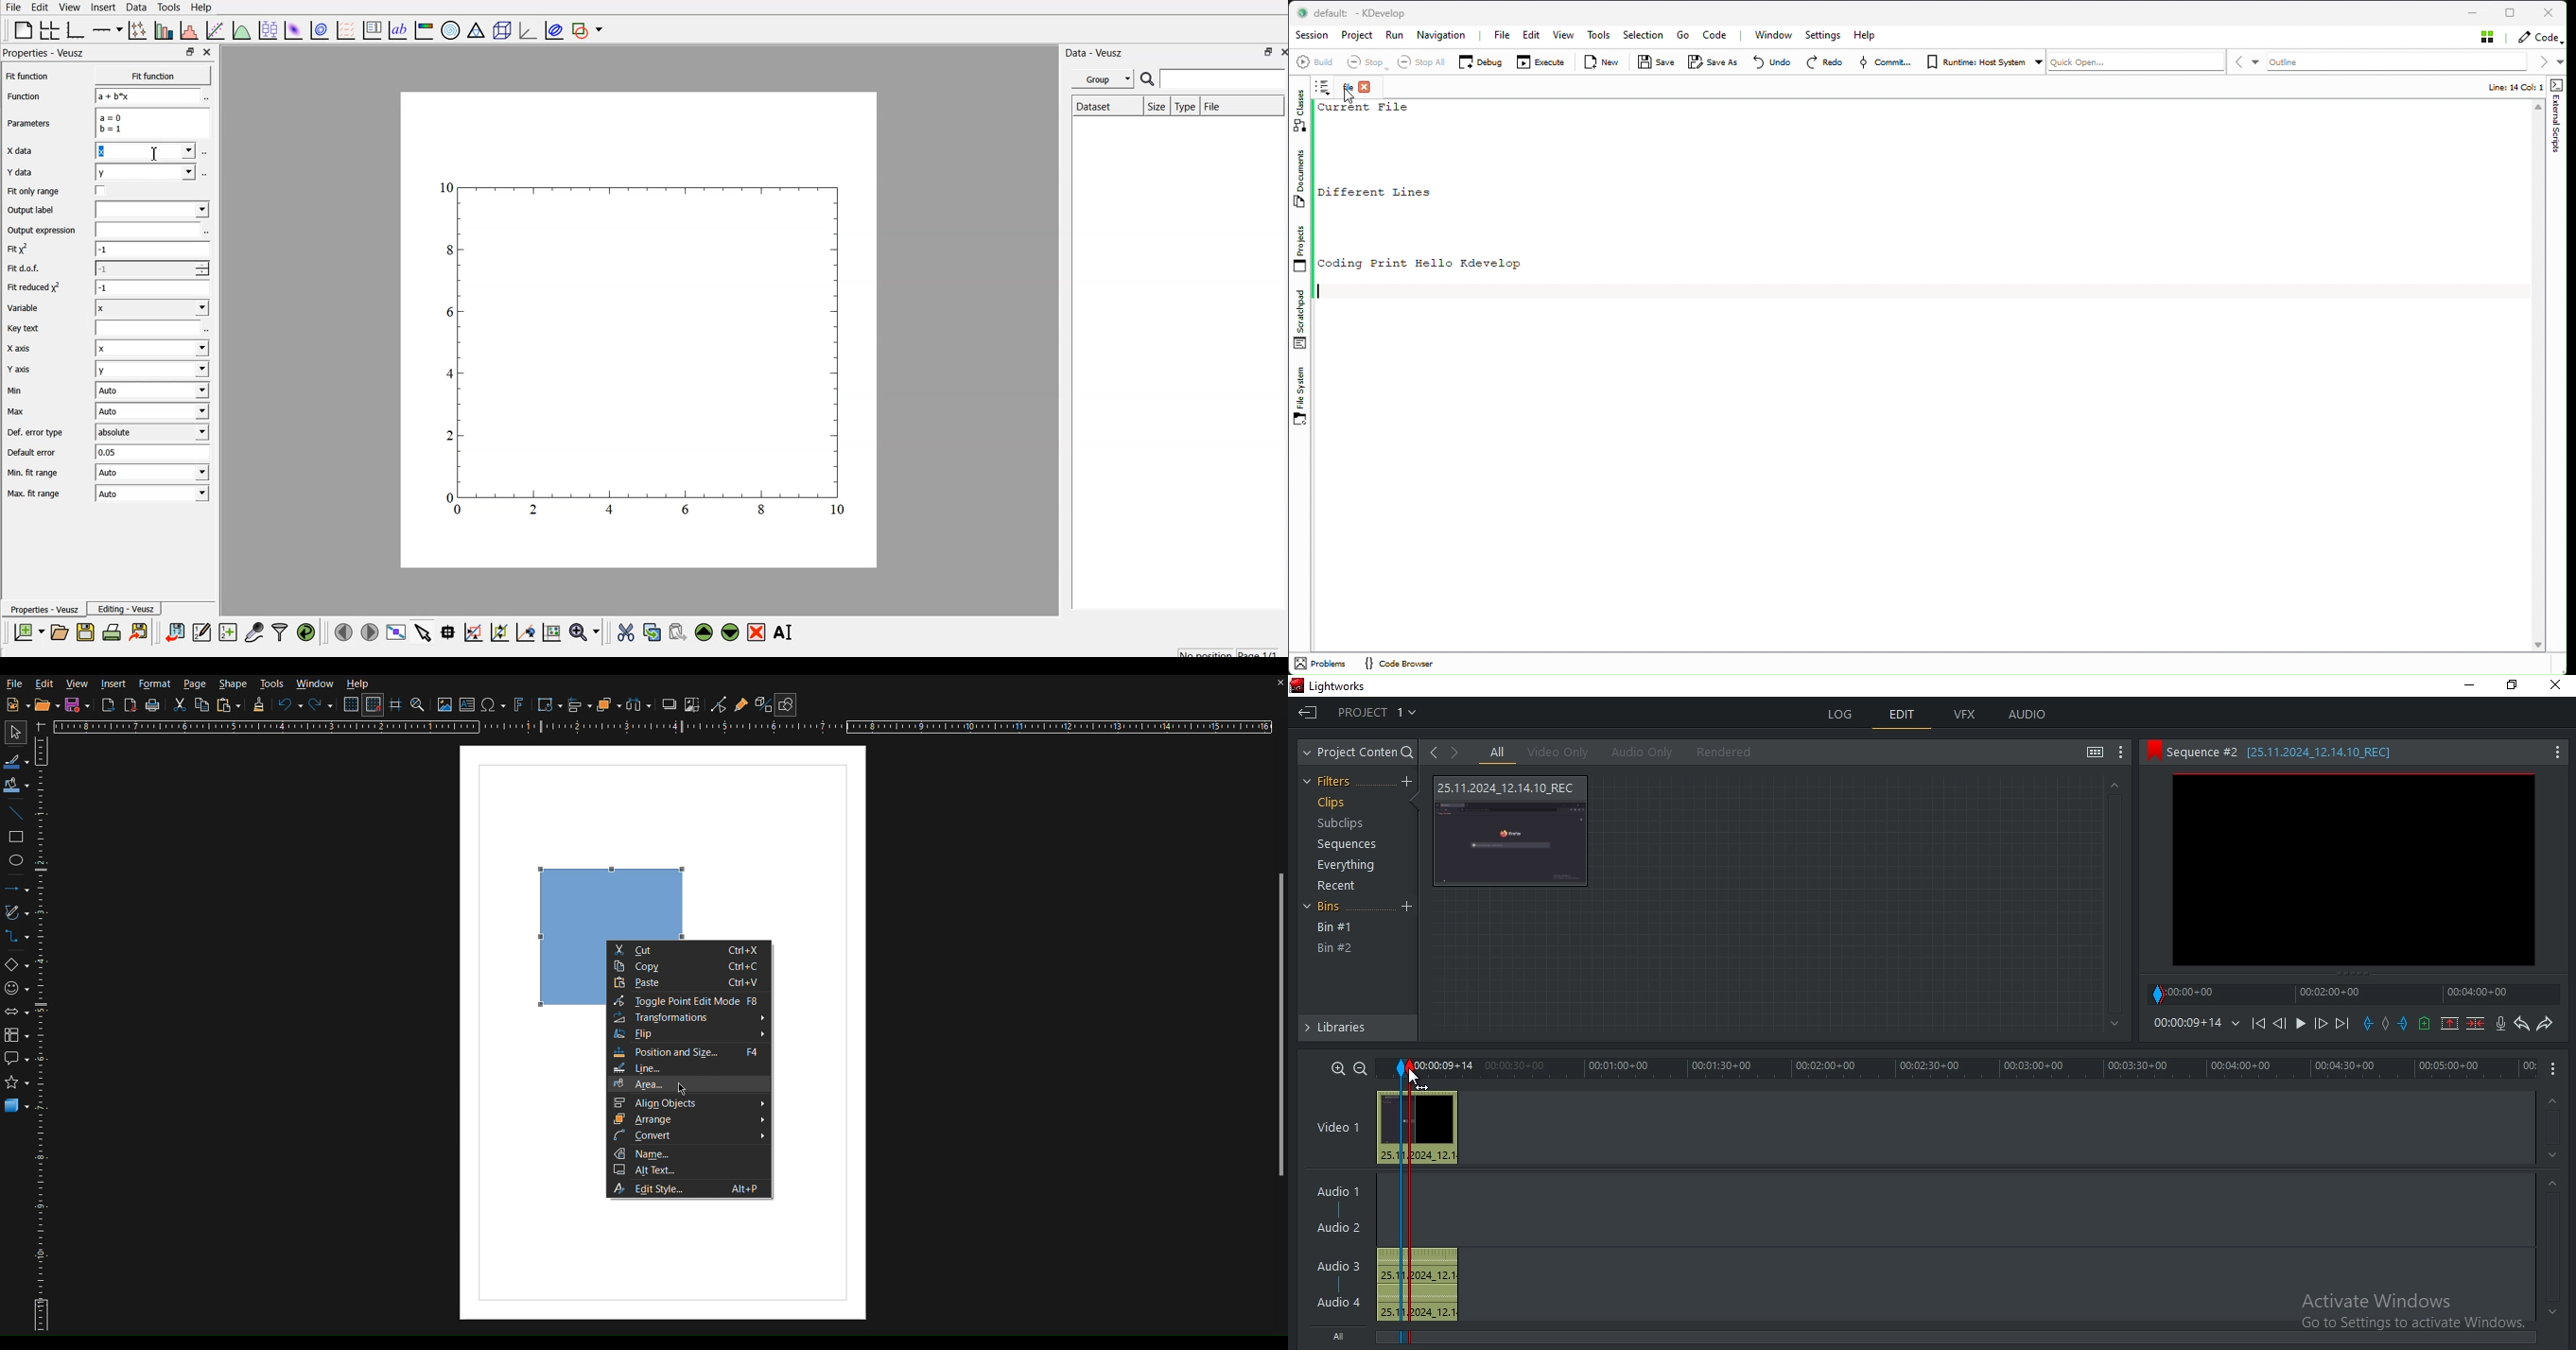  Describe the element at coordinates (359, 684) in the screenshot. I see `Help` at that location.